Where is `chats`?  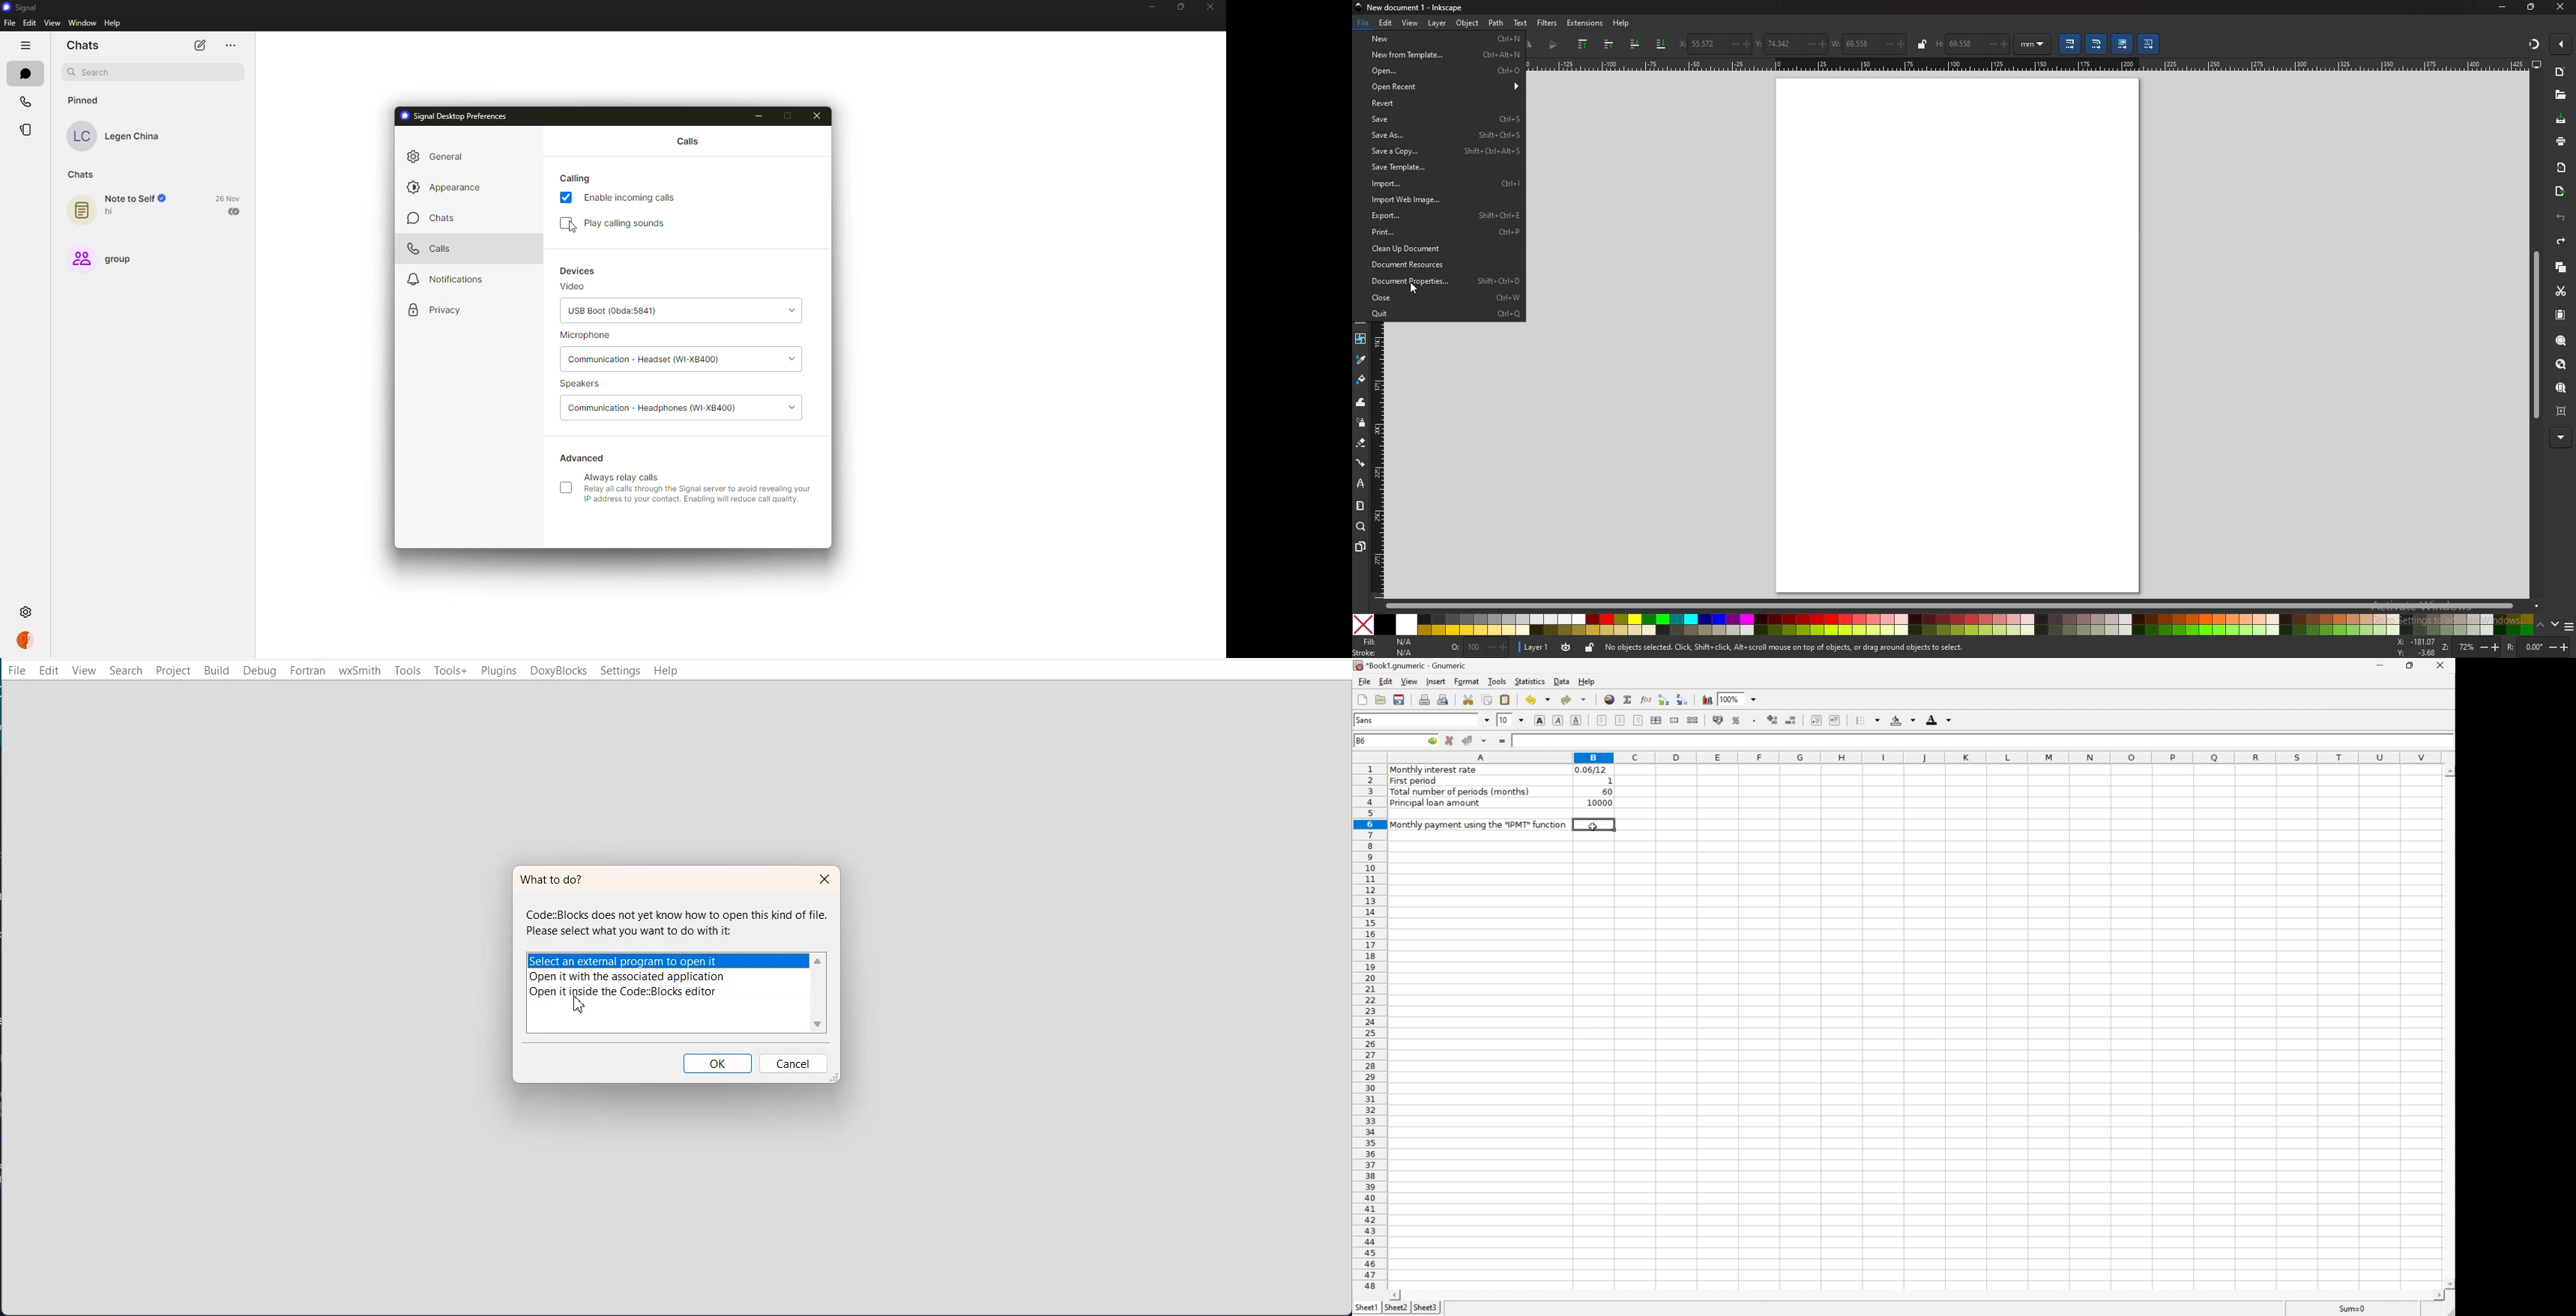
chats is located at coordinates (26, 75).